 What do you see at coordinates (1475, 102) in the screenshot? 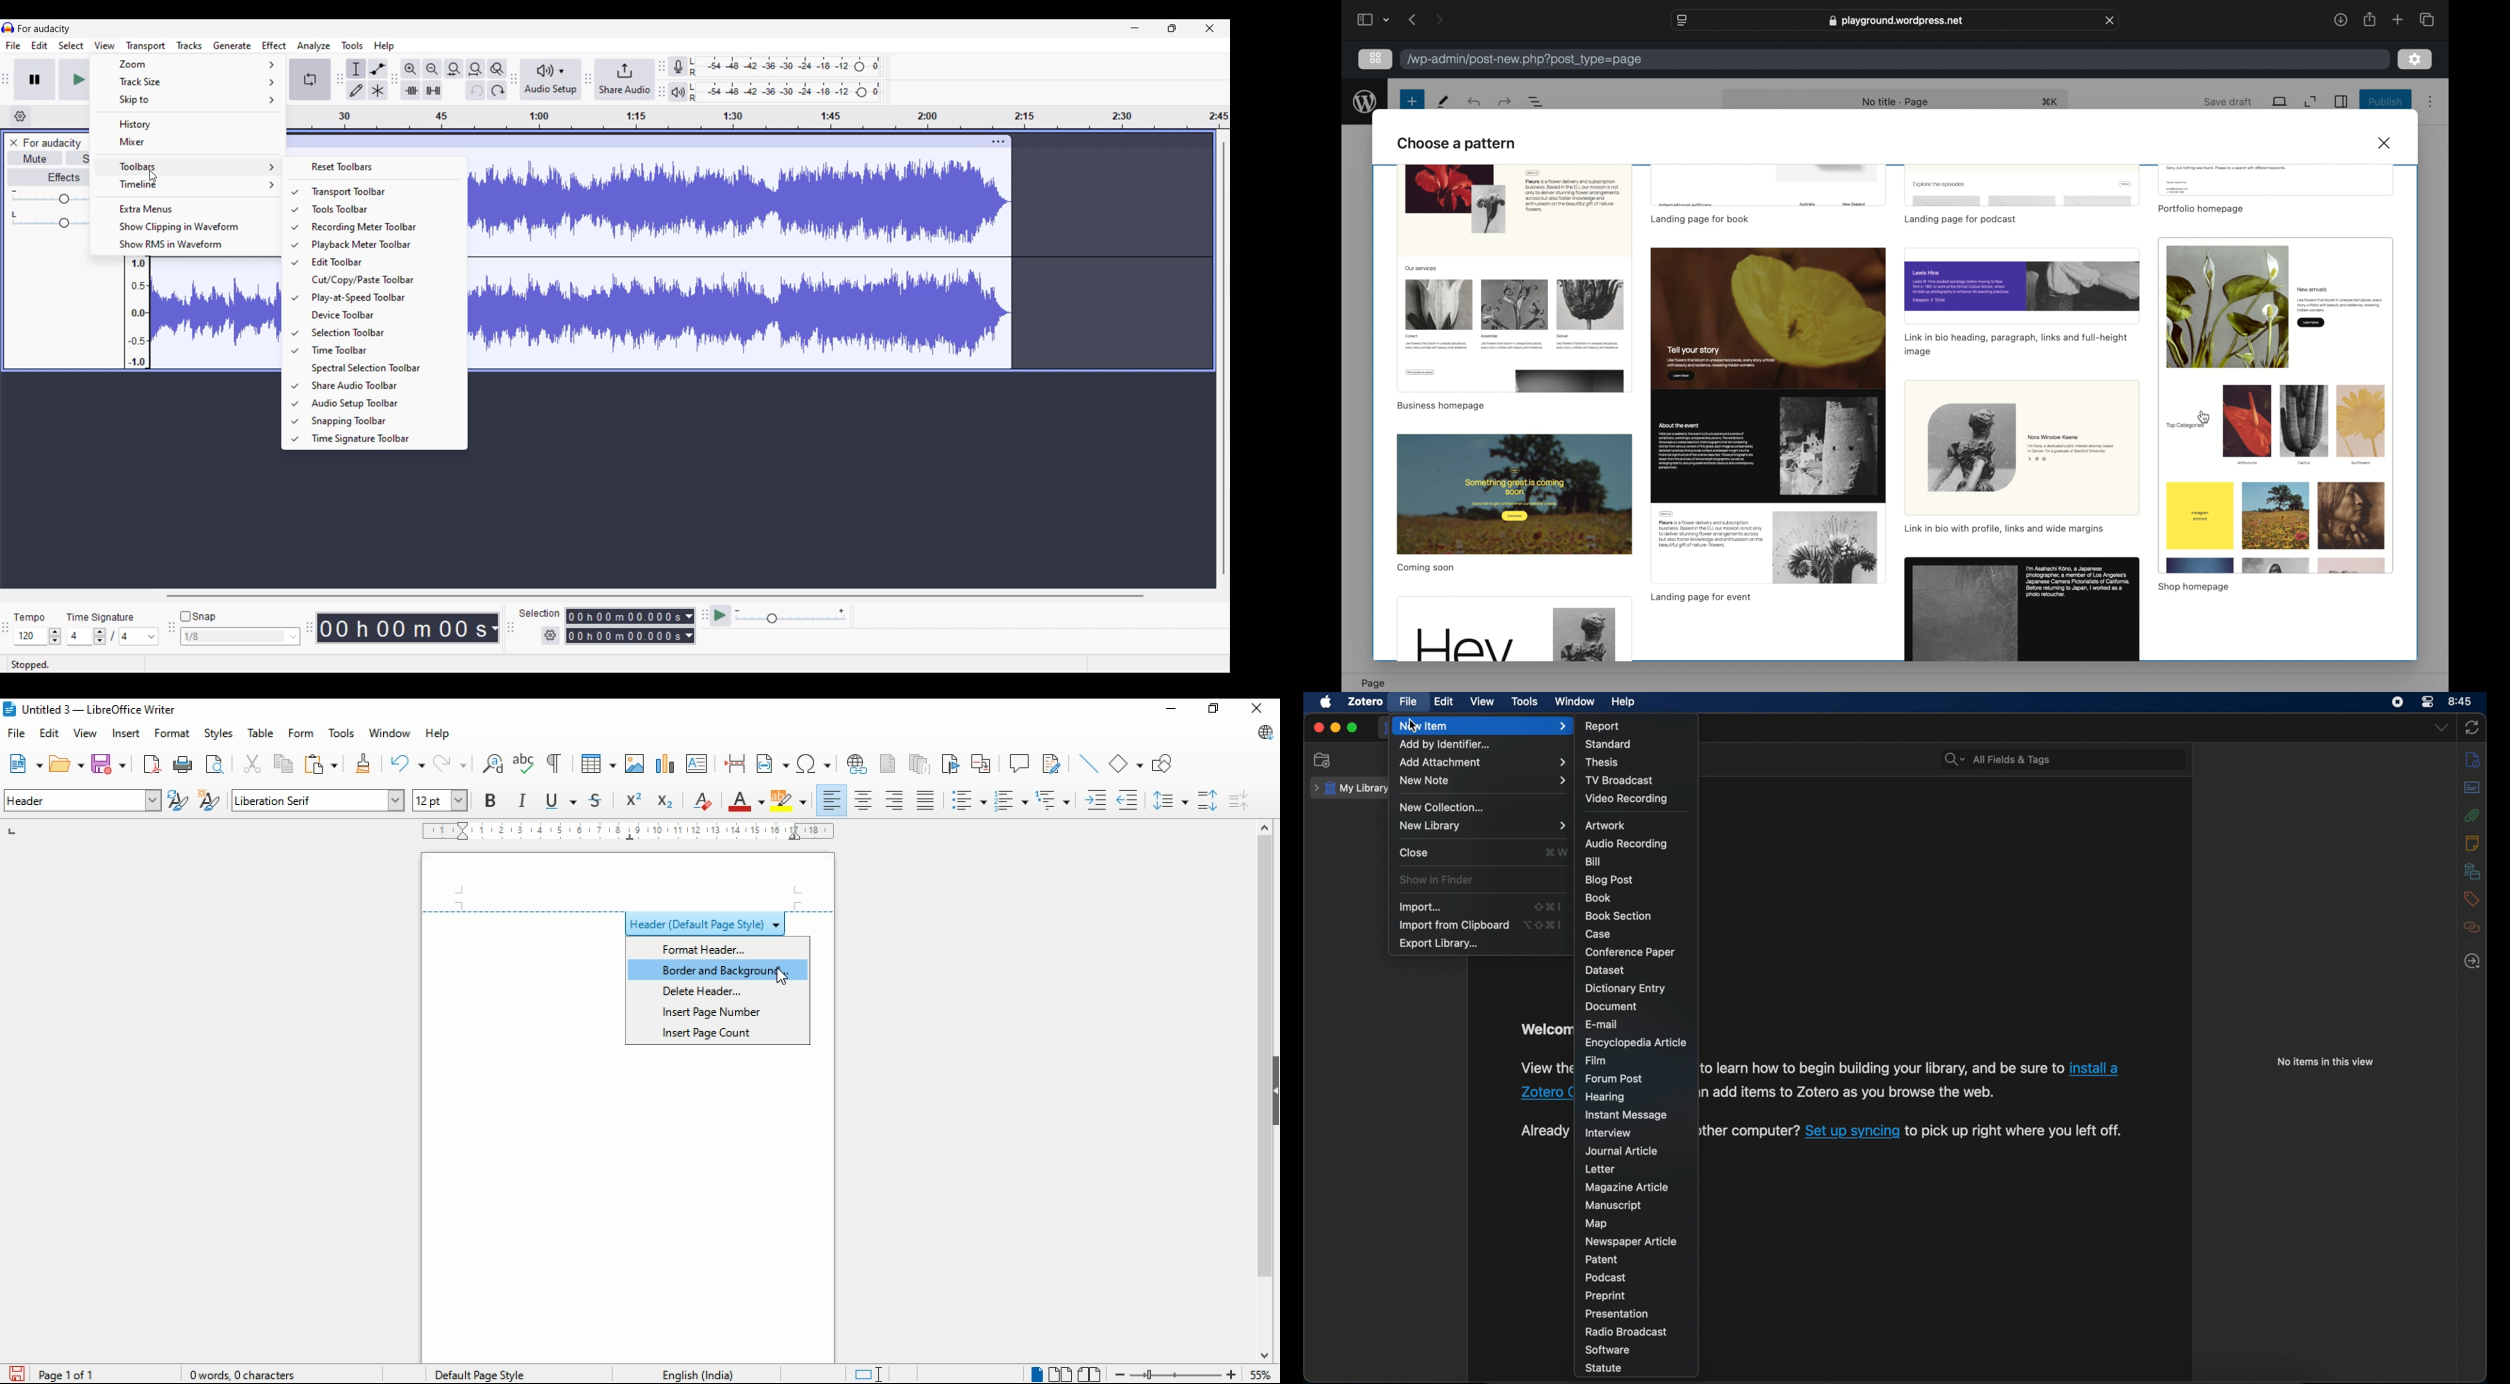
I see `redo` at bounding box center [1475, 102].